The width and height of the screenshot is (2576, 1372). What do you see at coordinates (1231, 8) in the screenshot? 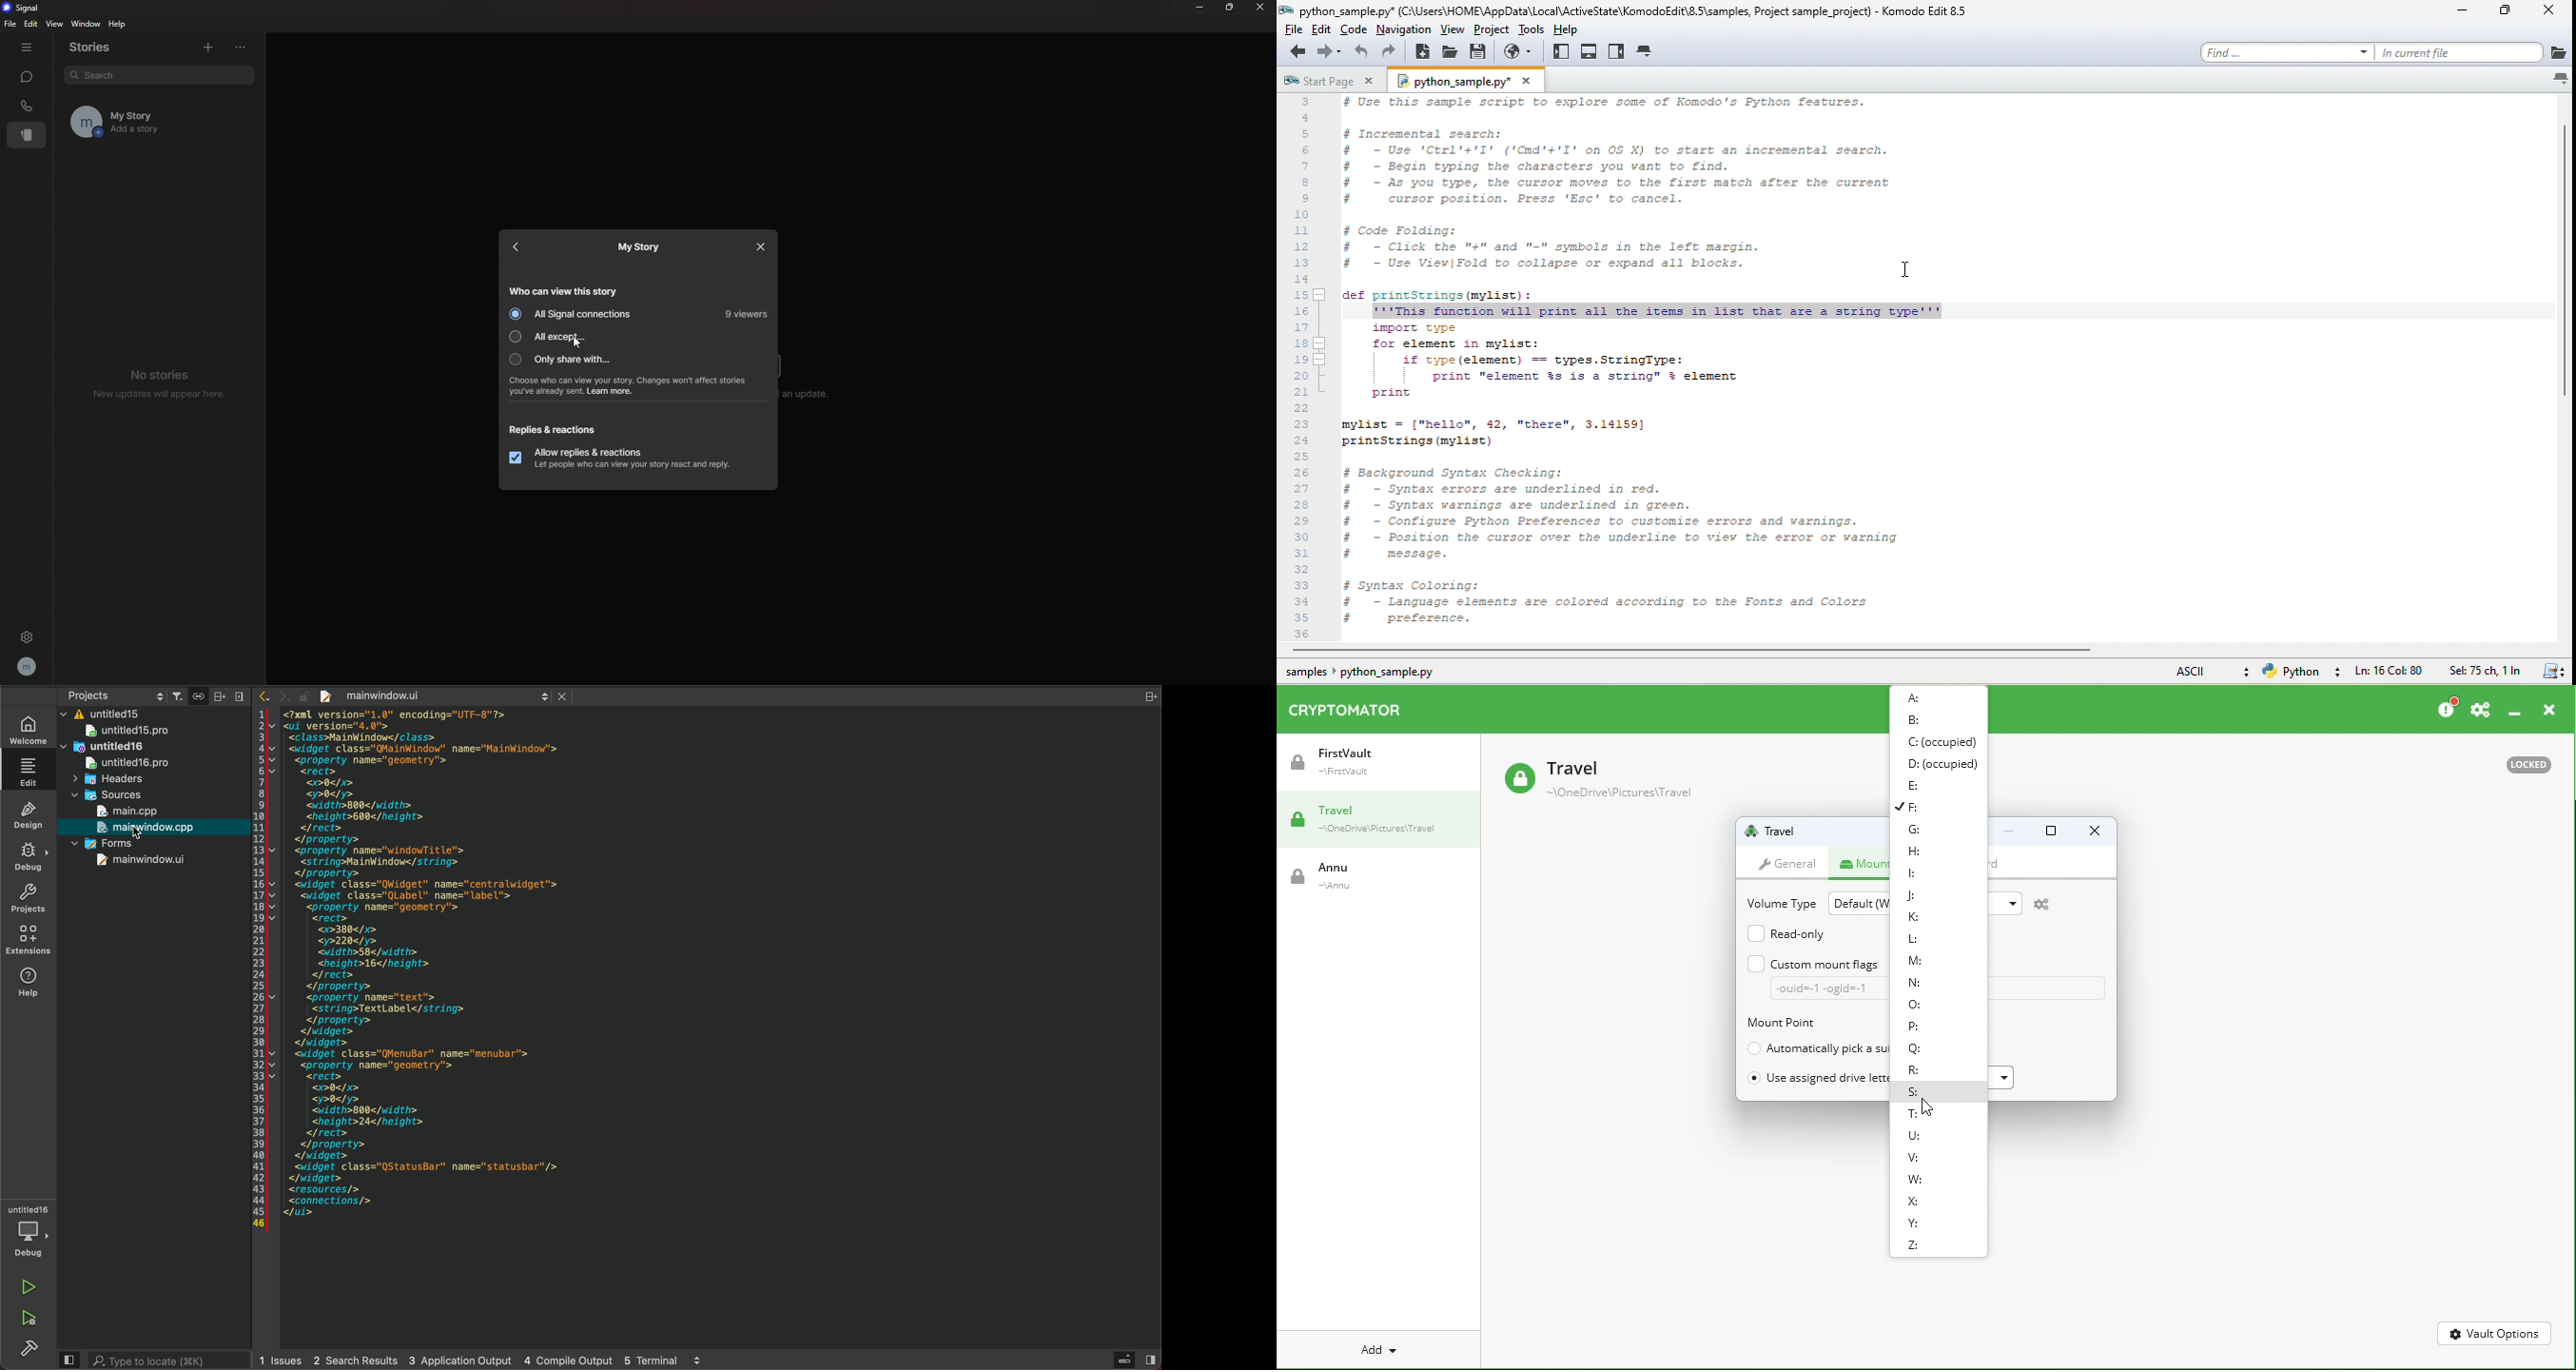
I see `resize` at bounding box center [1231, 8].